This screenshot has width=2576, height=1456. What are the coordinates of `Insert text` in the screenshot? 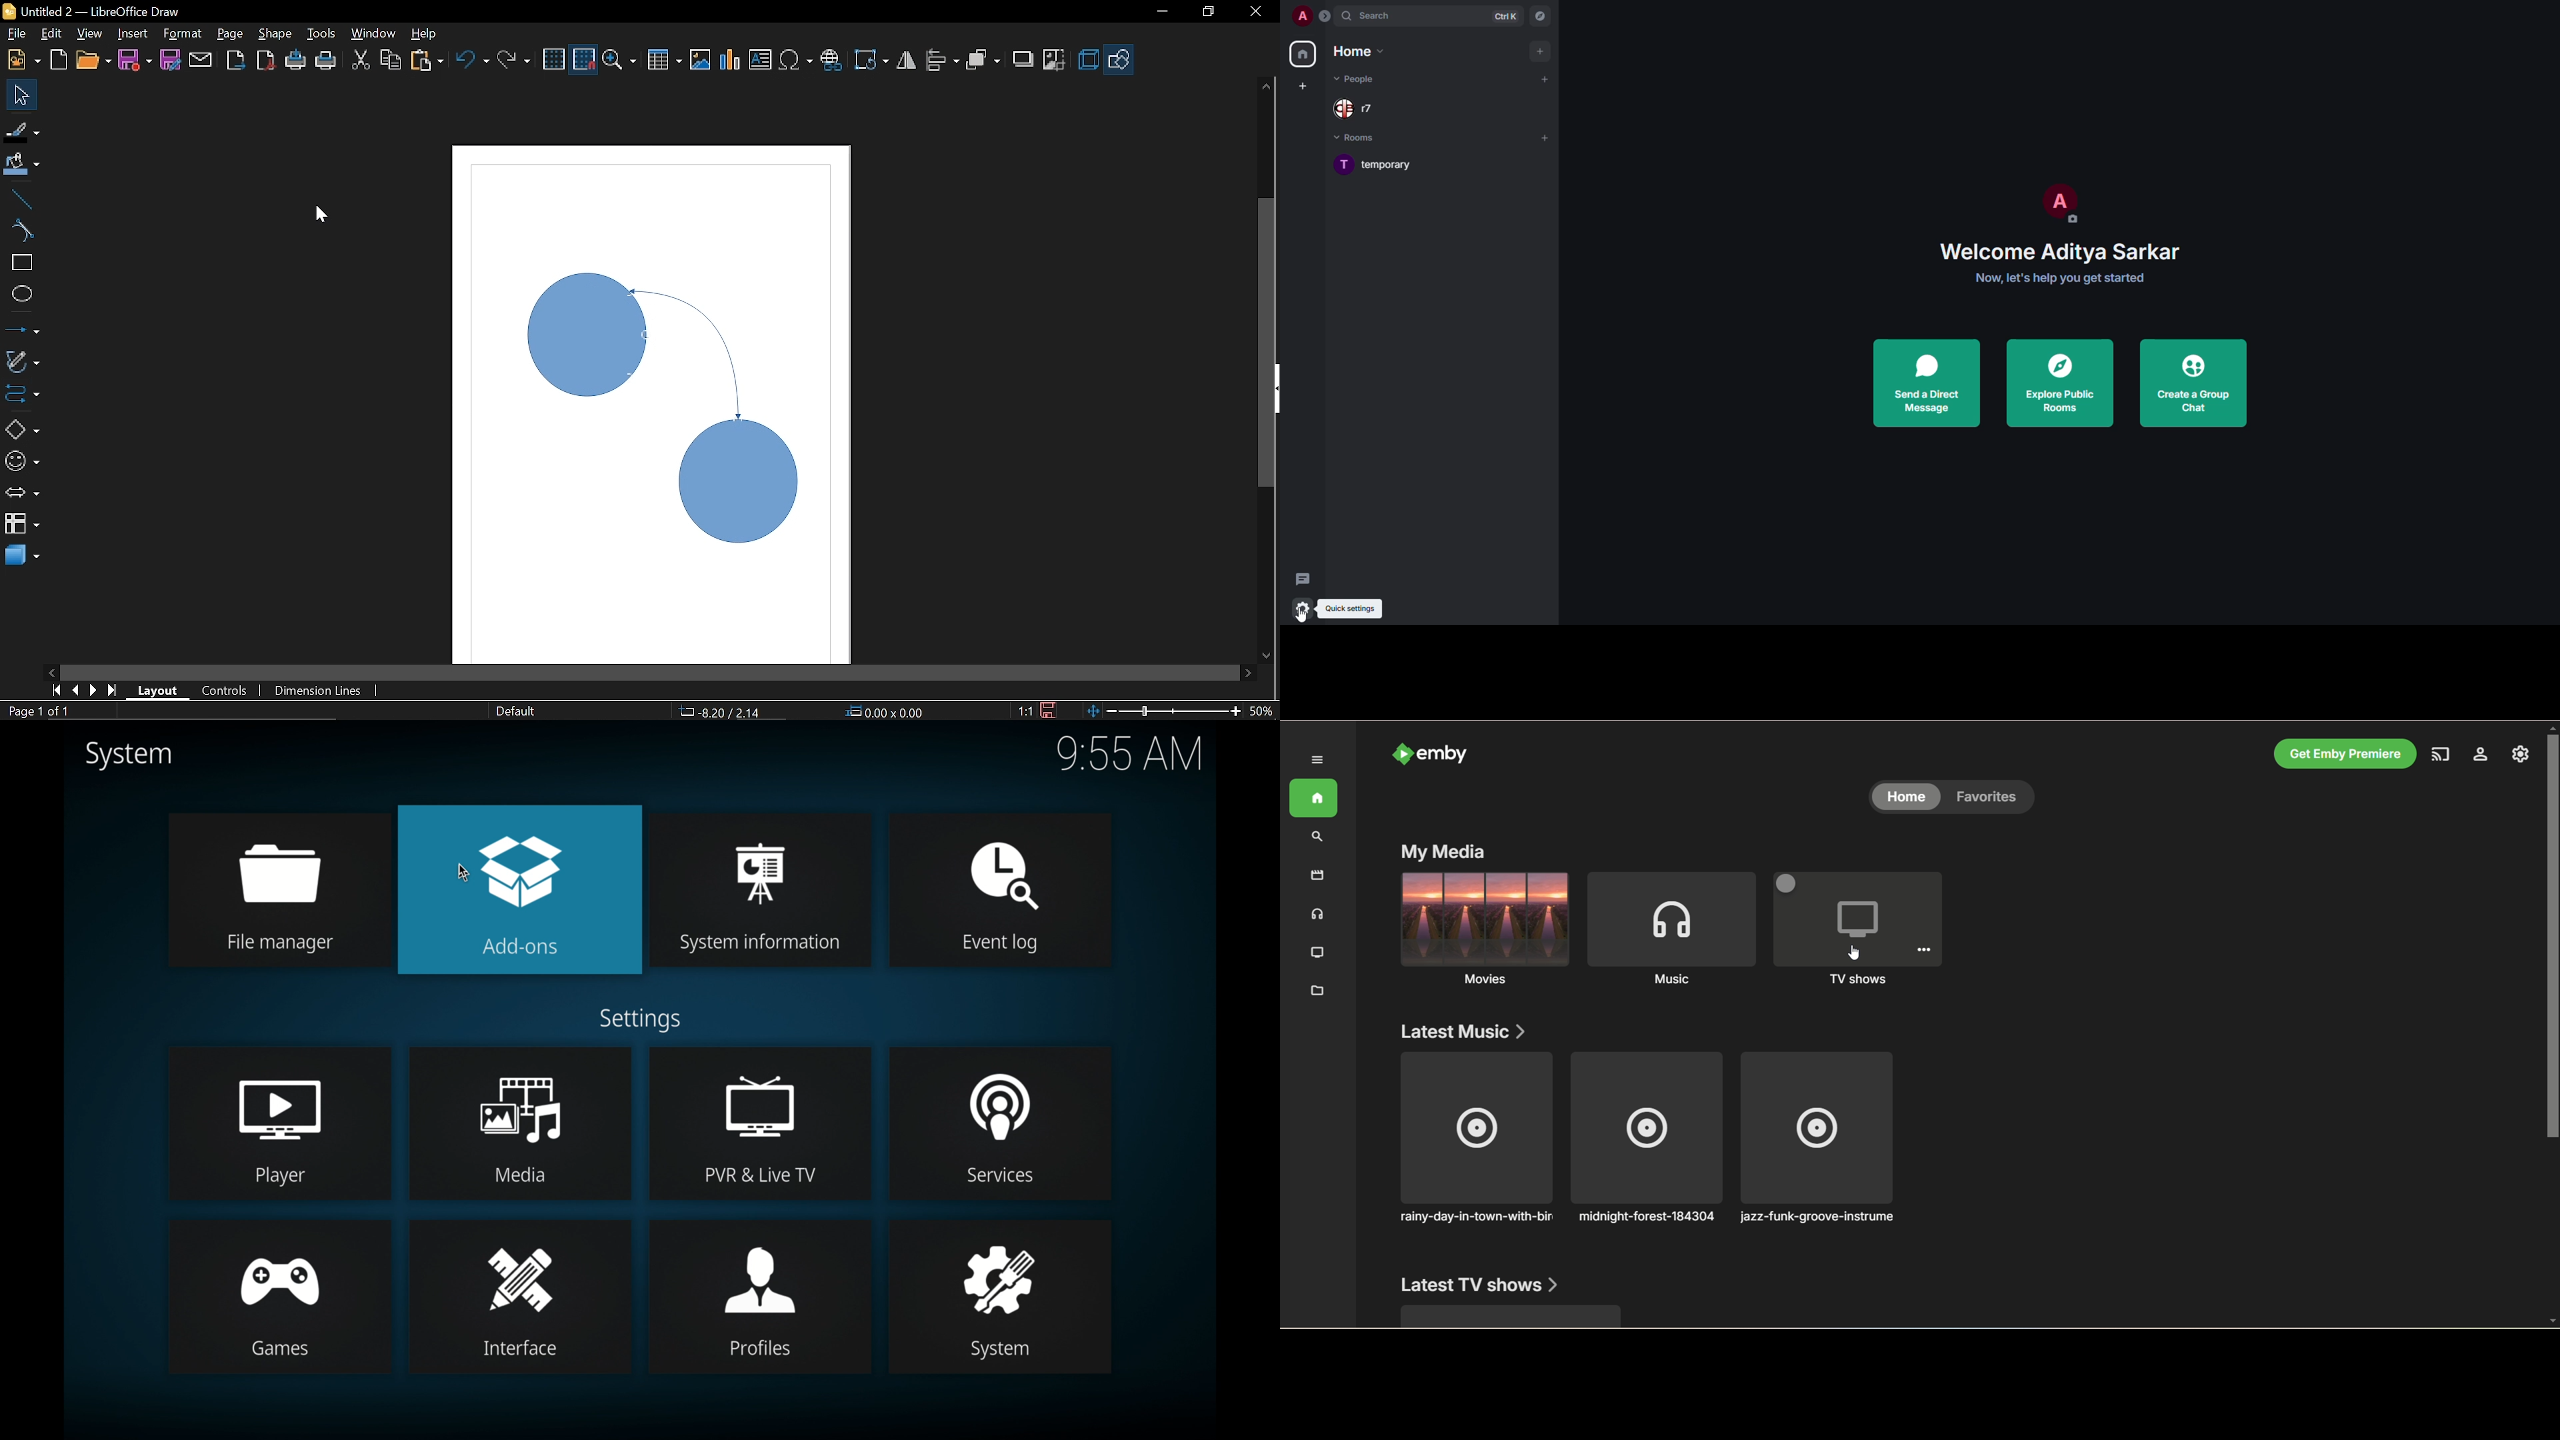 It's located at (762, 61).